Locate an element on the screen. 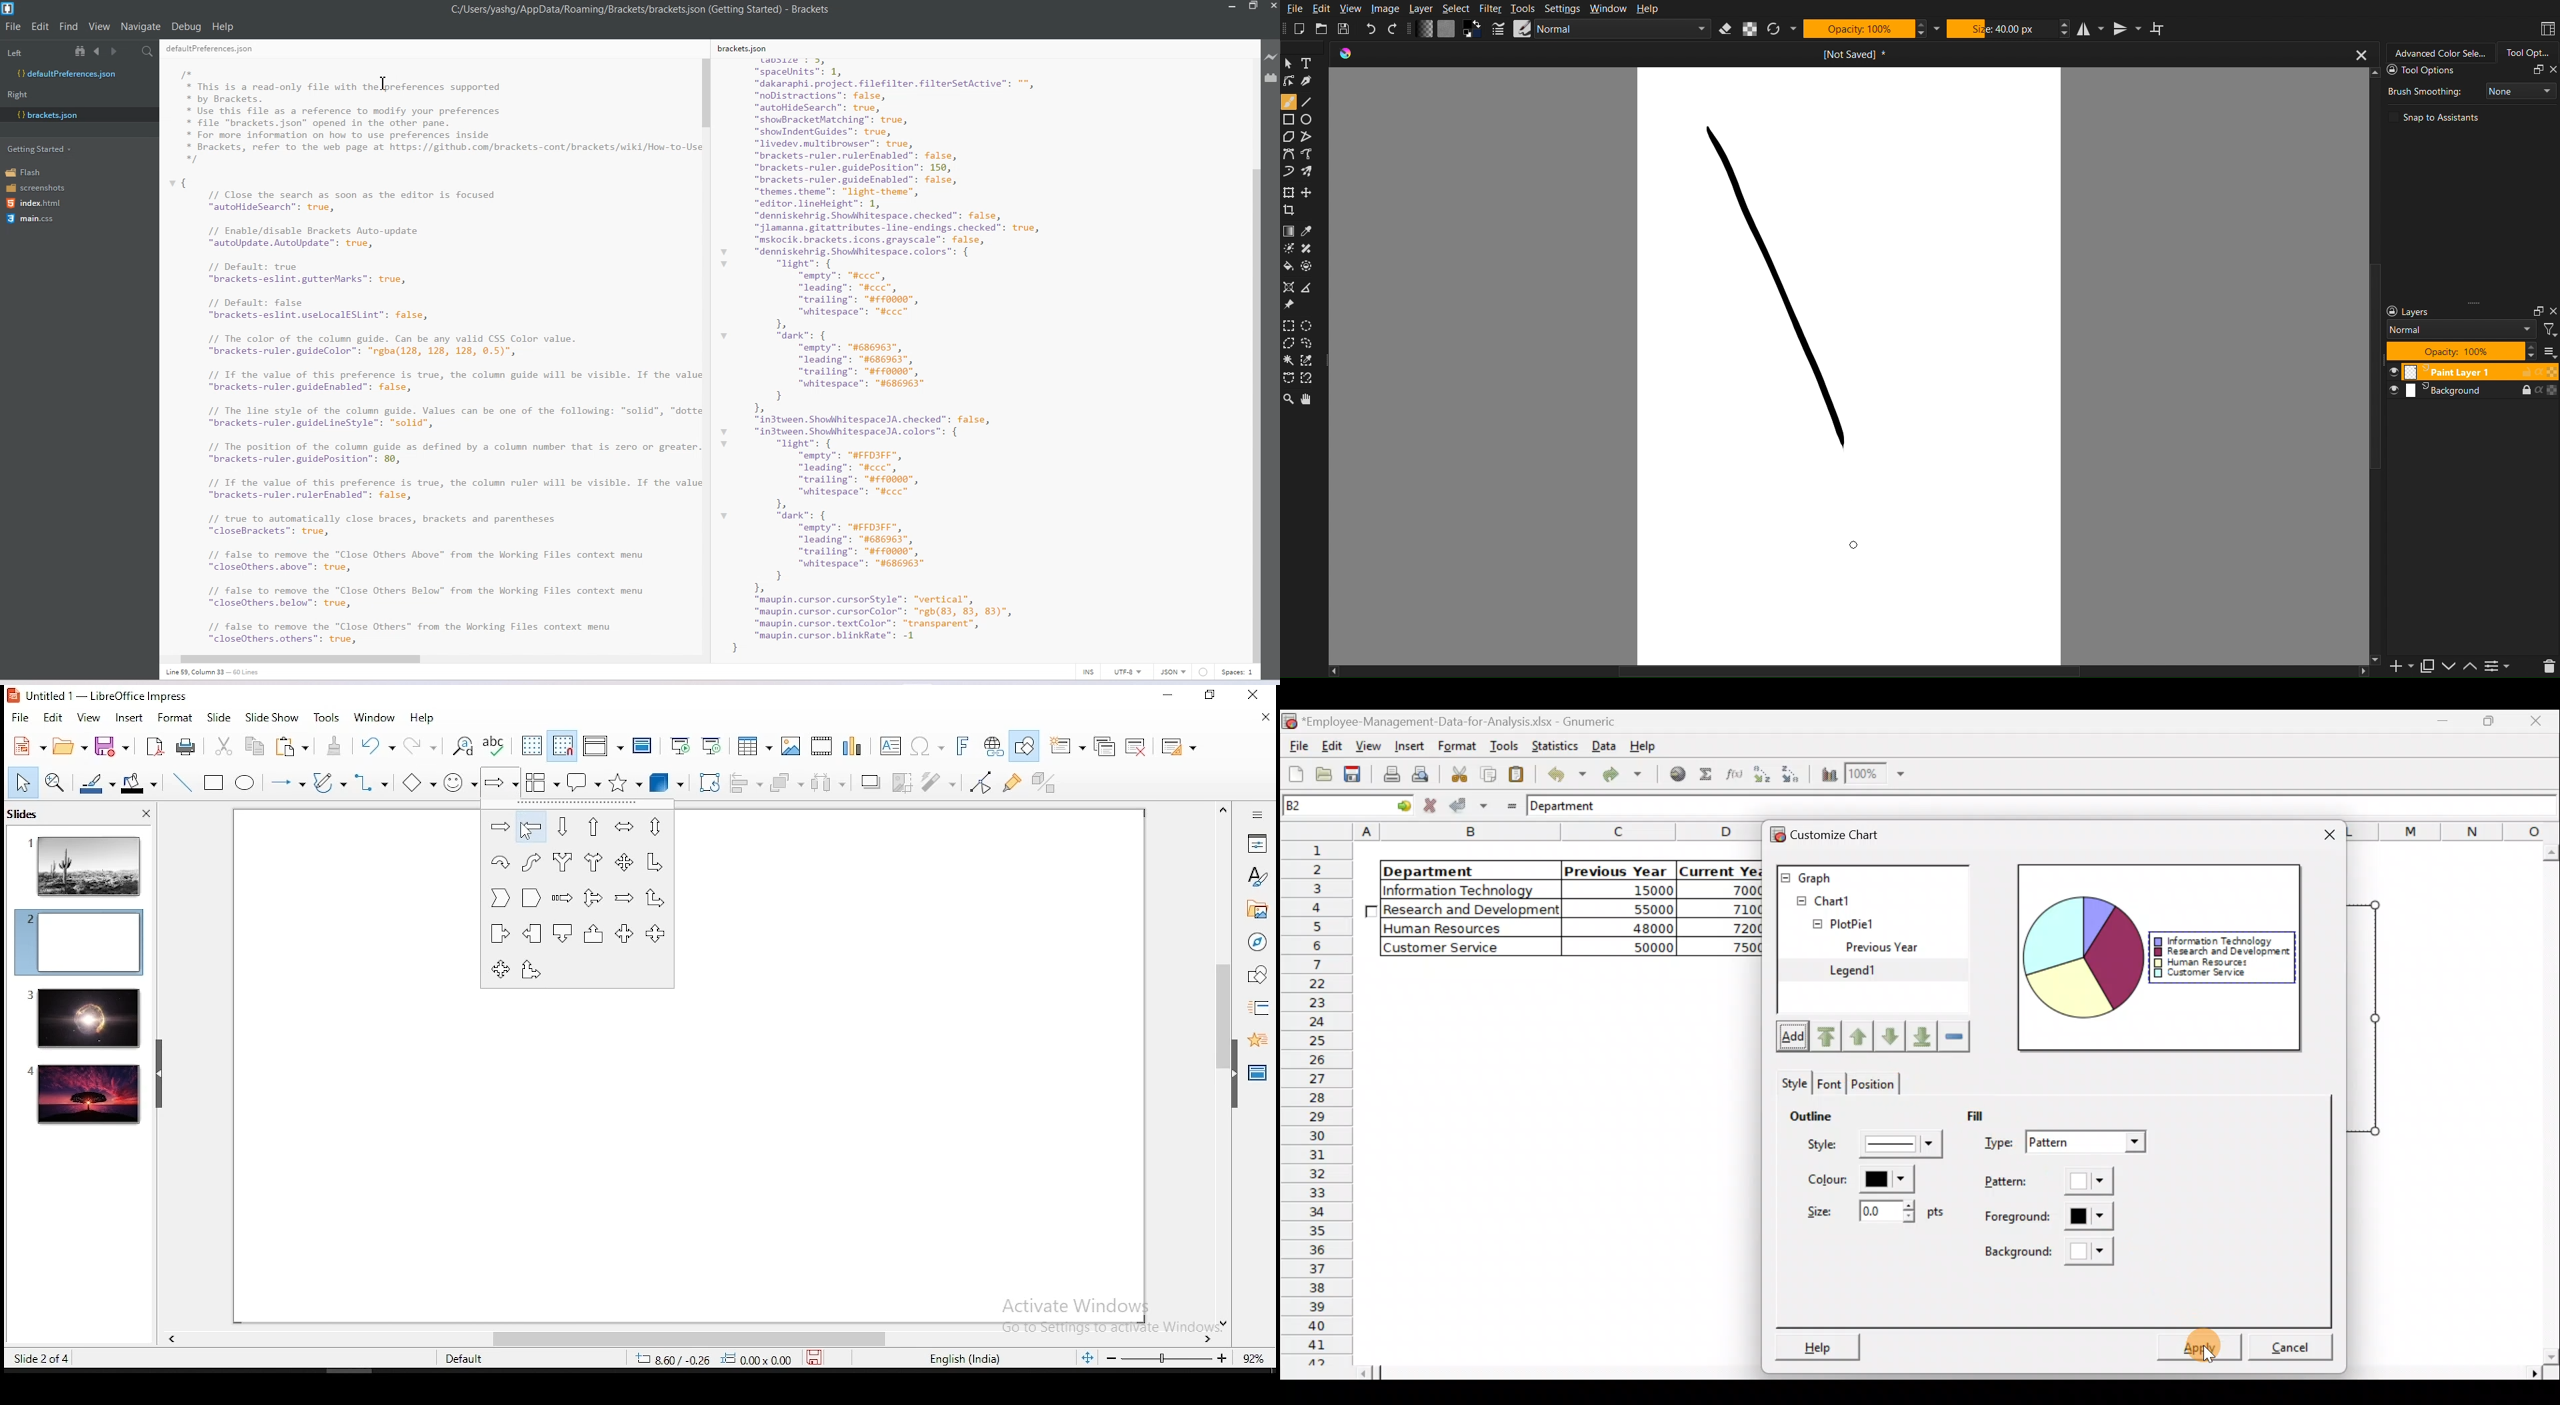  4-way arrow callout is located at coordinates (500, 970).